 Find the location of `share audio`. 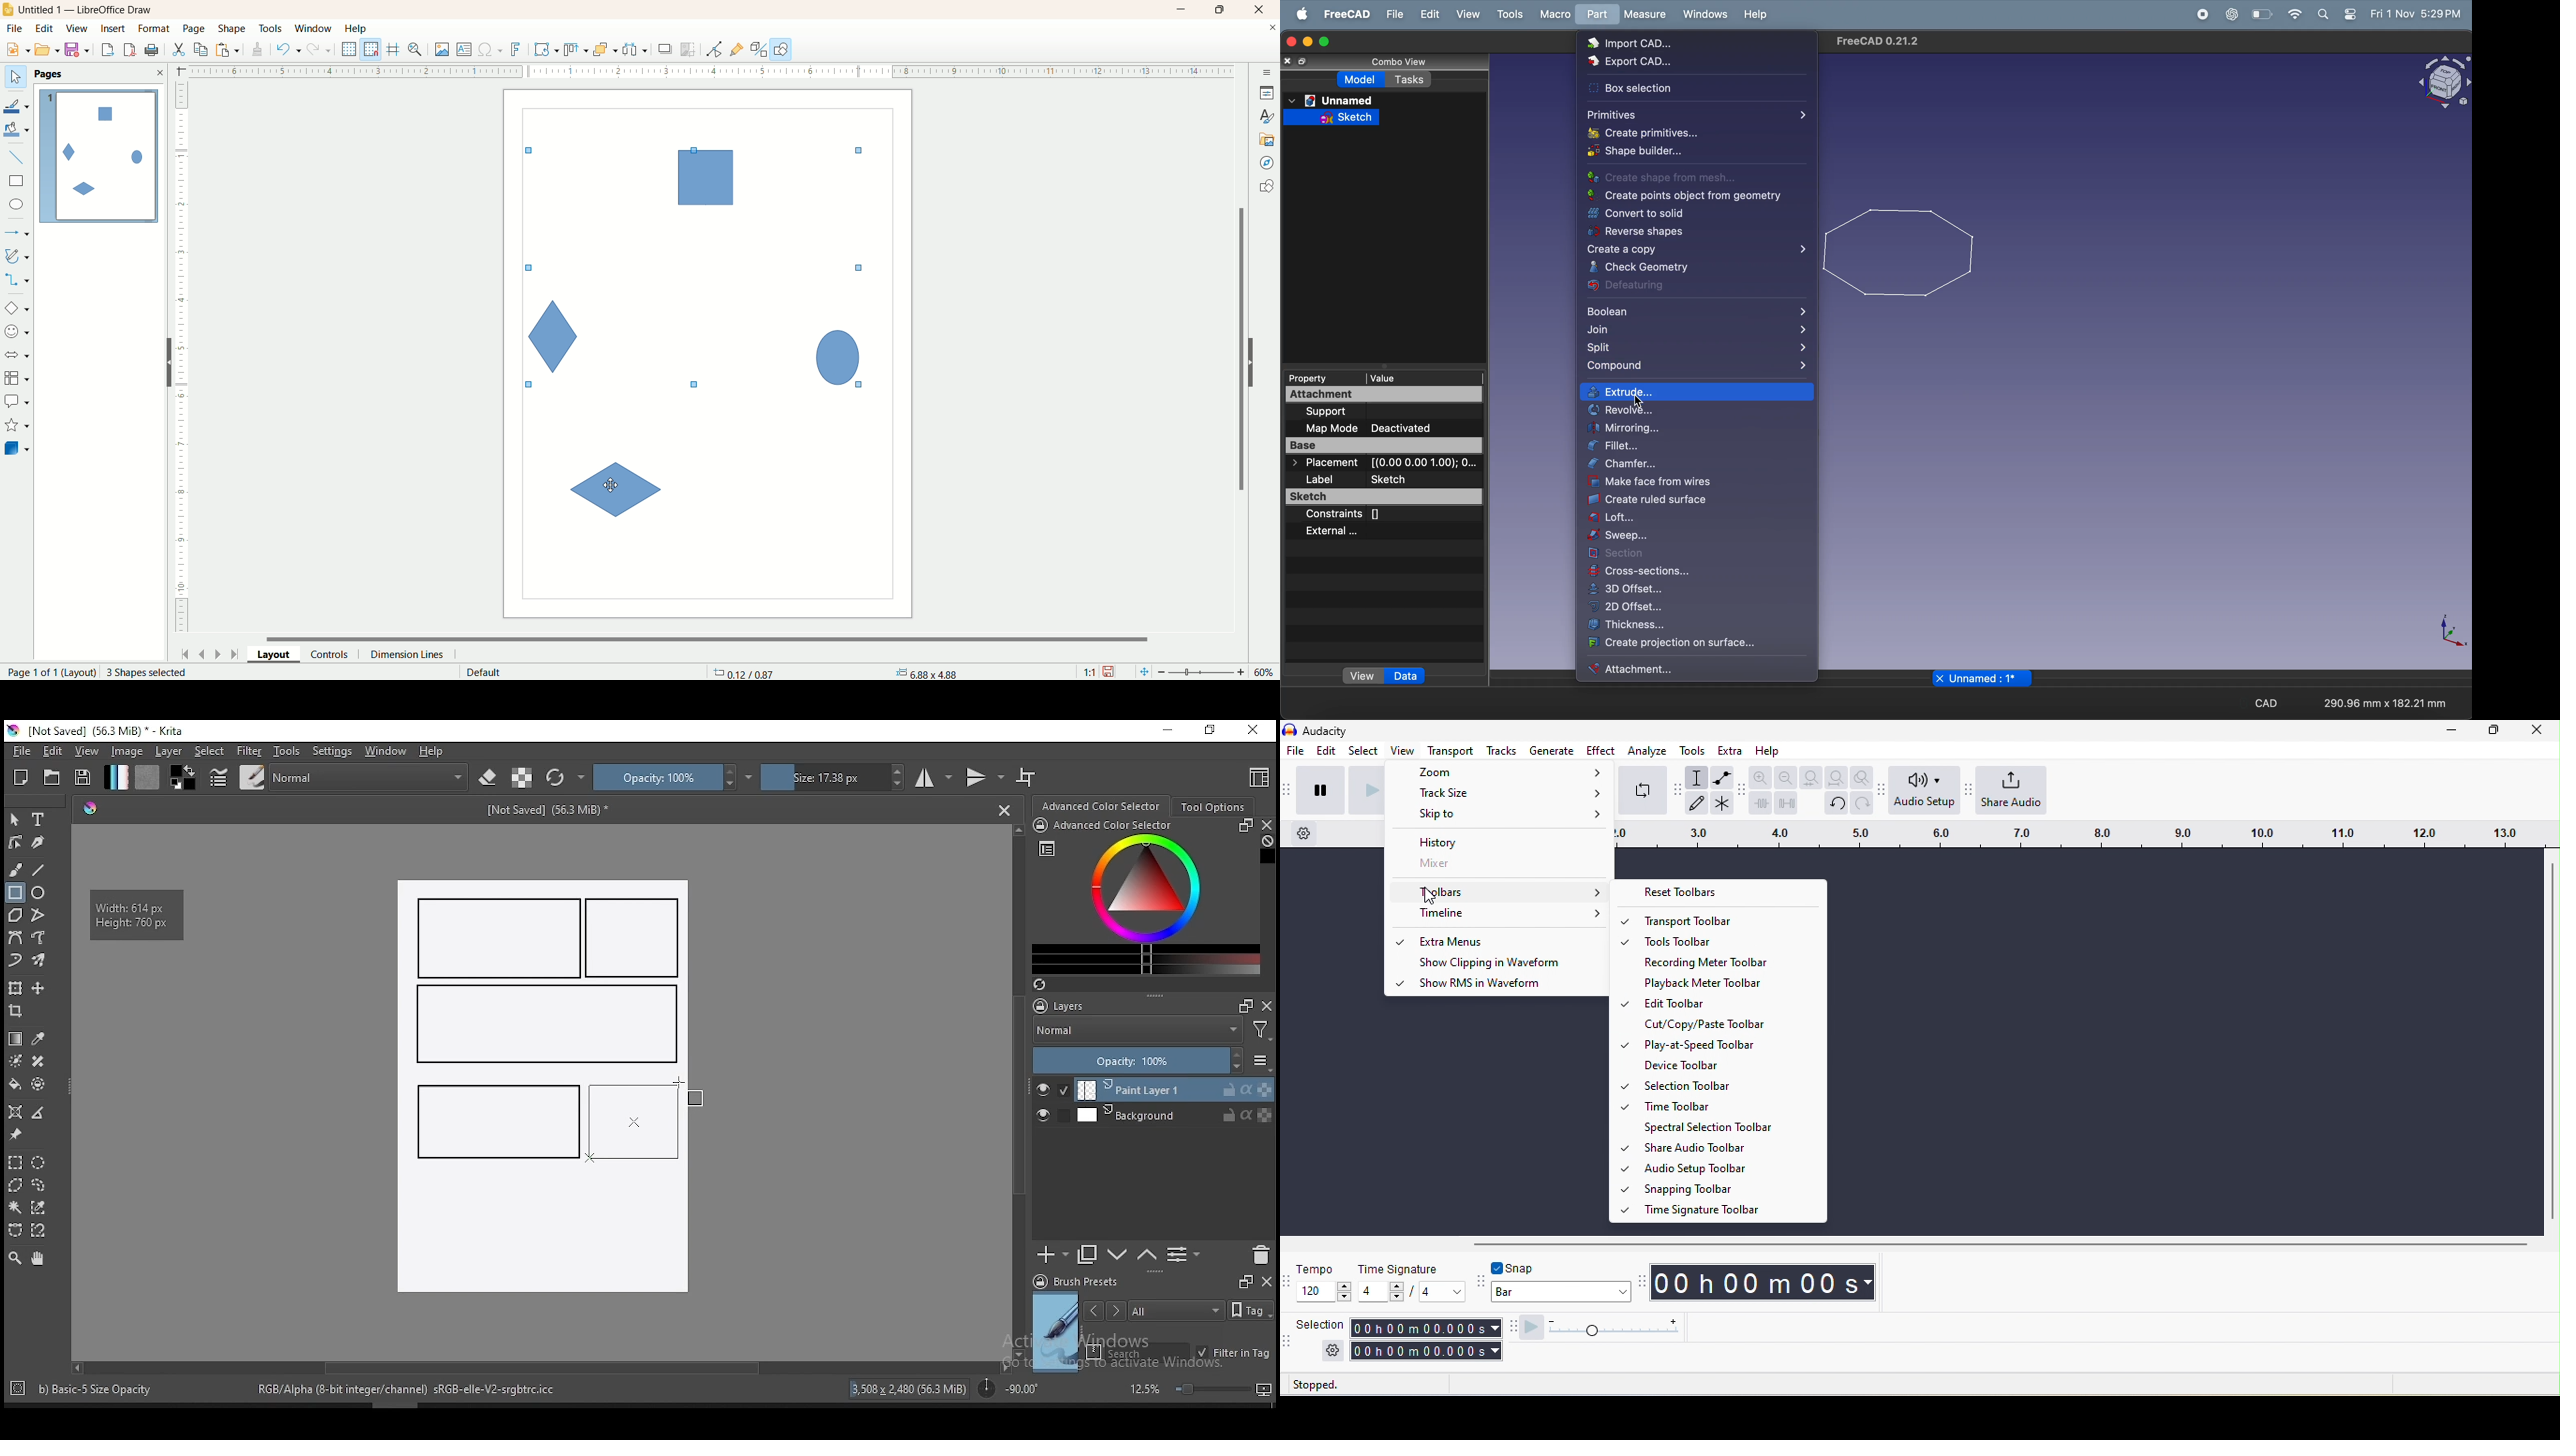

share audio is located at coordinates (2012, 789).